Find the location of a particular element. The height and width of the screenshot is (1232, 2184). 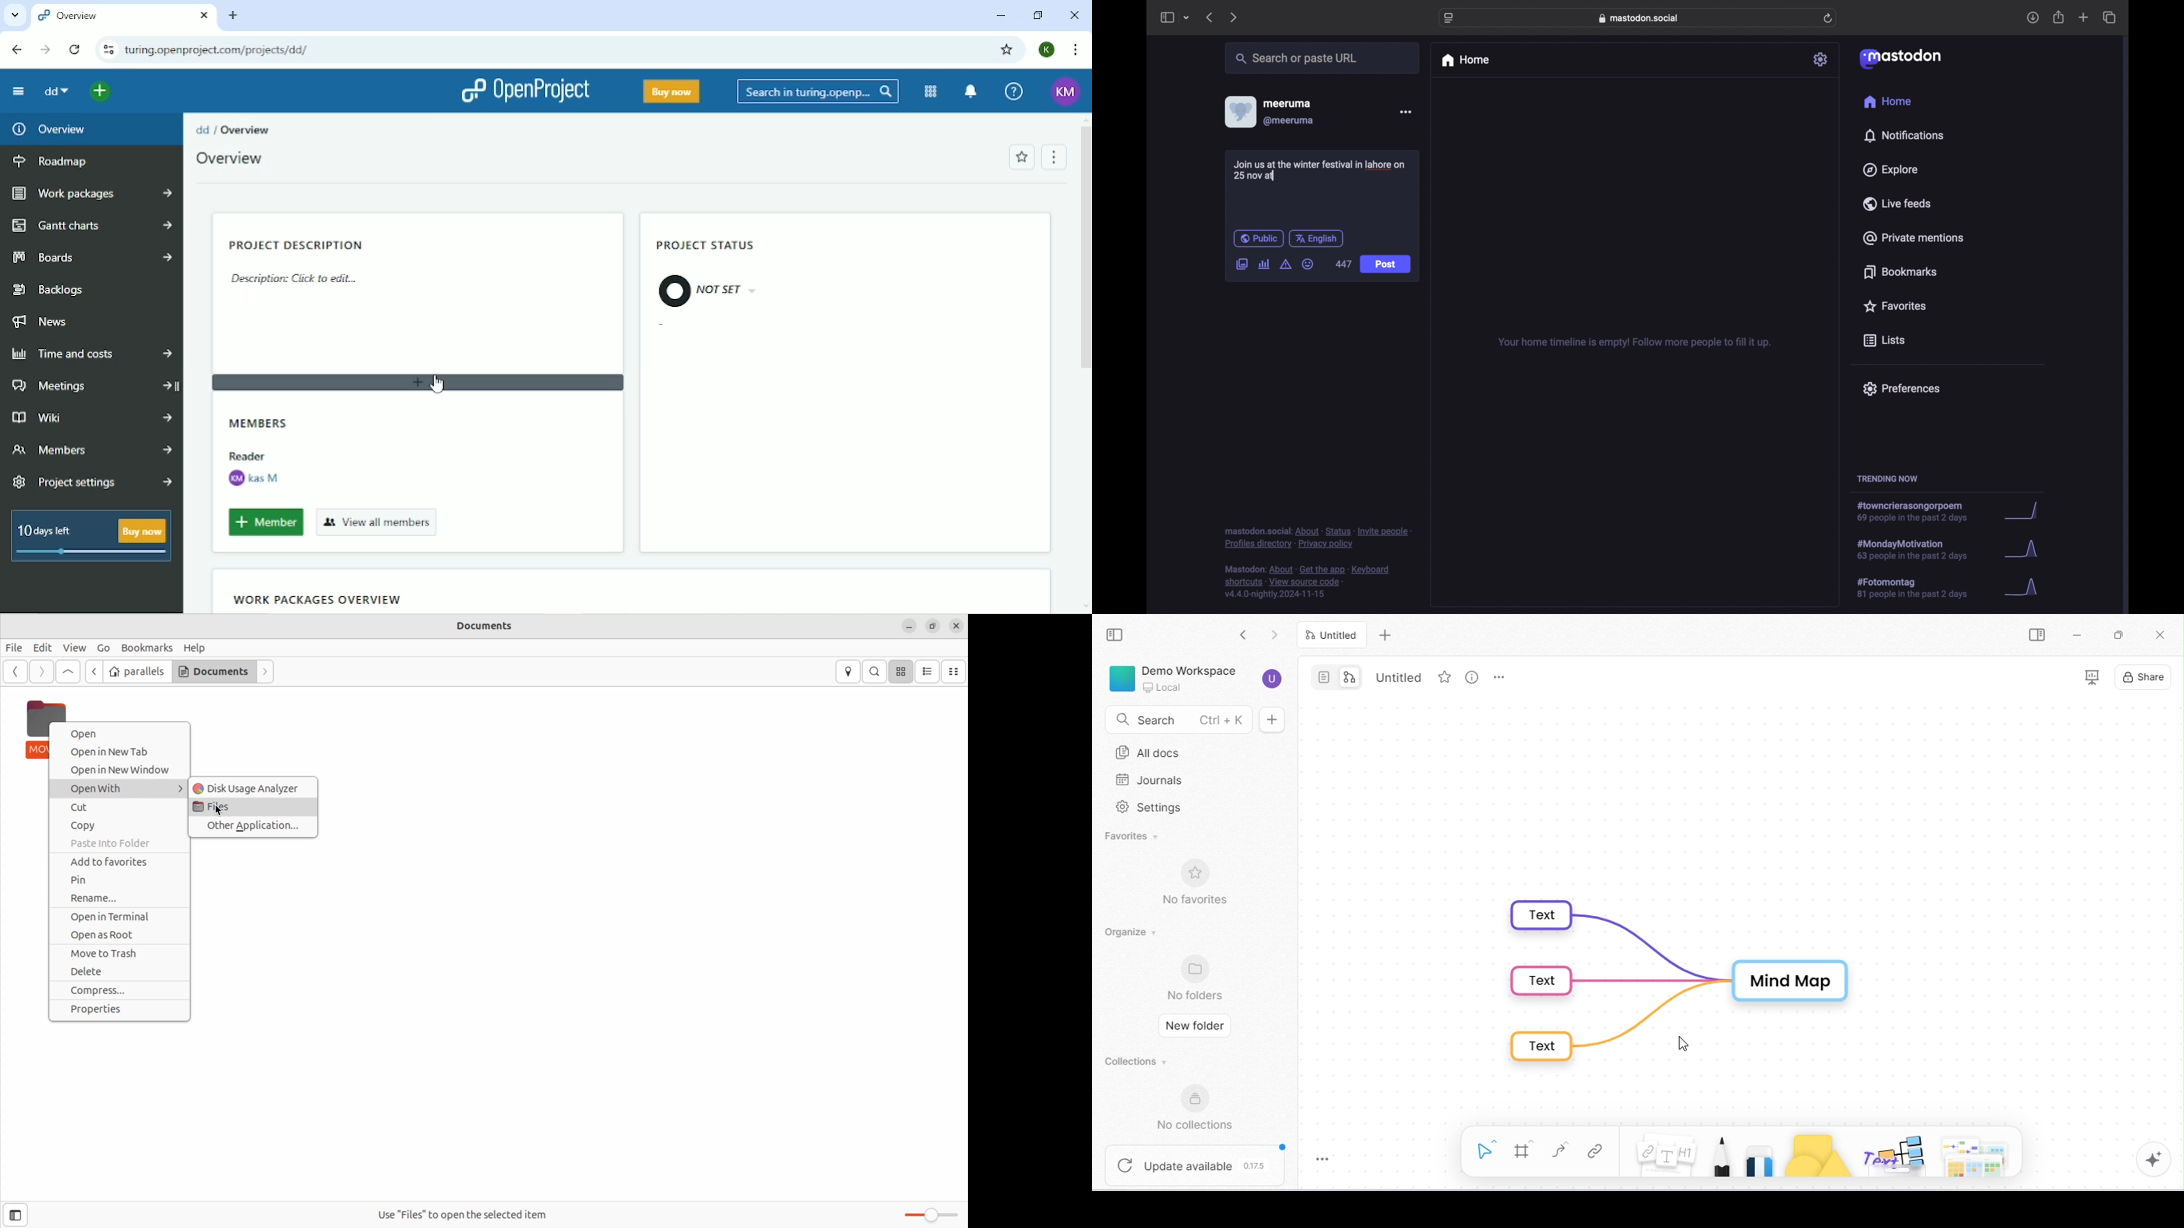

meeruma is located at coordinates (1287, 103).